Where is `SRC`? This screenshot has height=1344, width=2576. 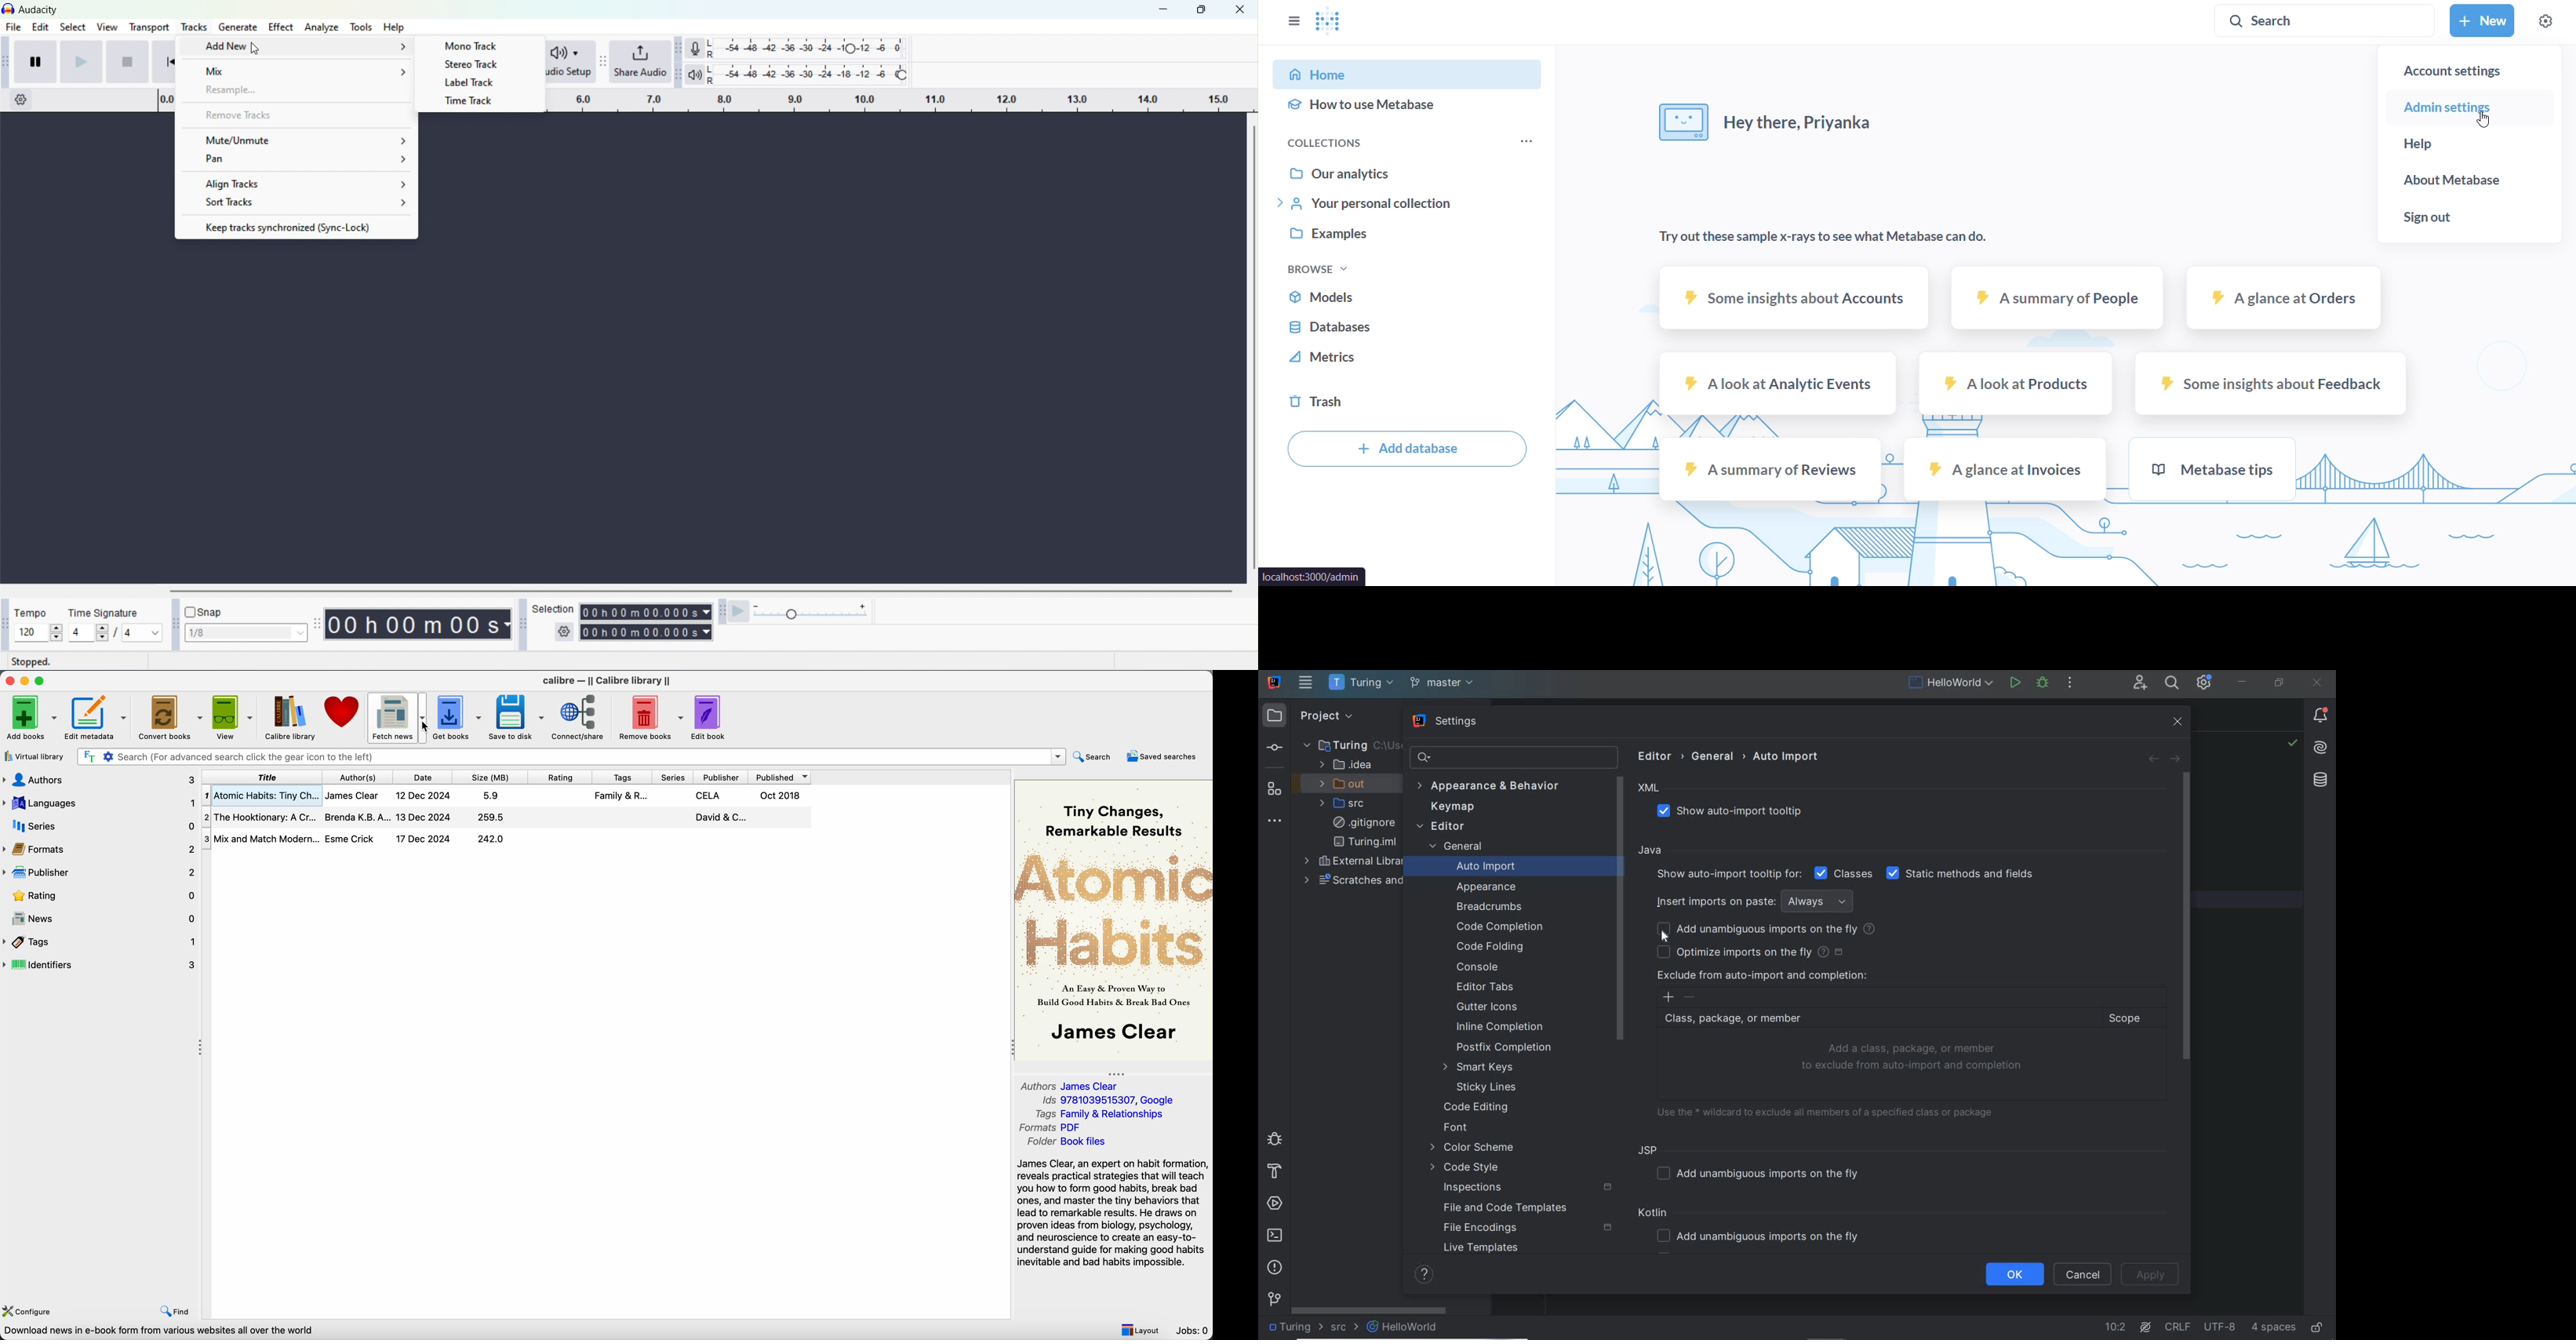
SRC is located at coordinates (1345, 1328).